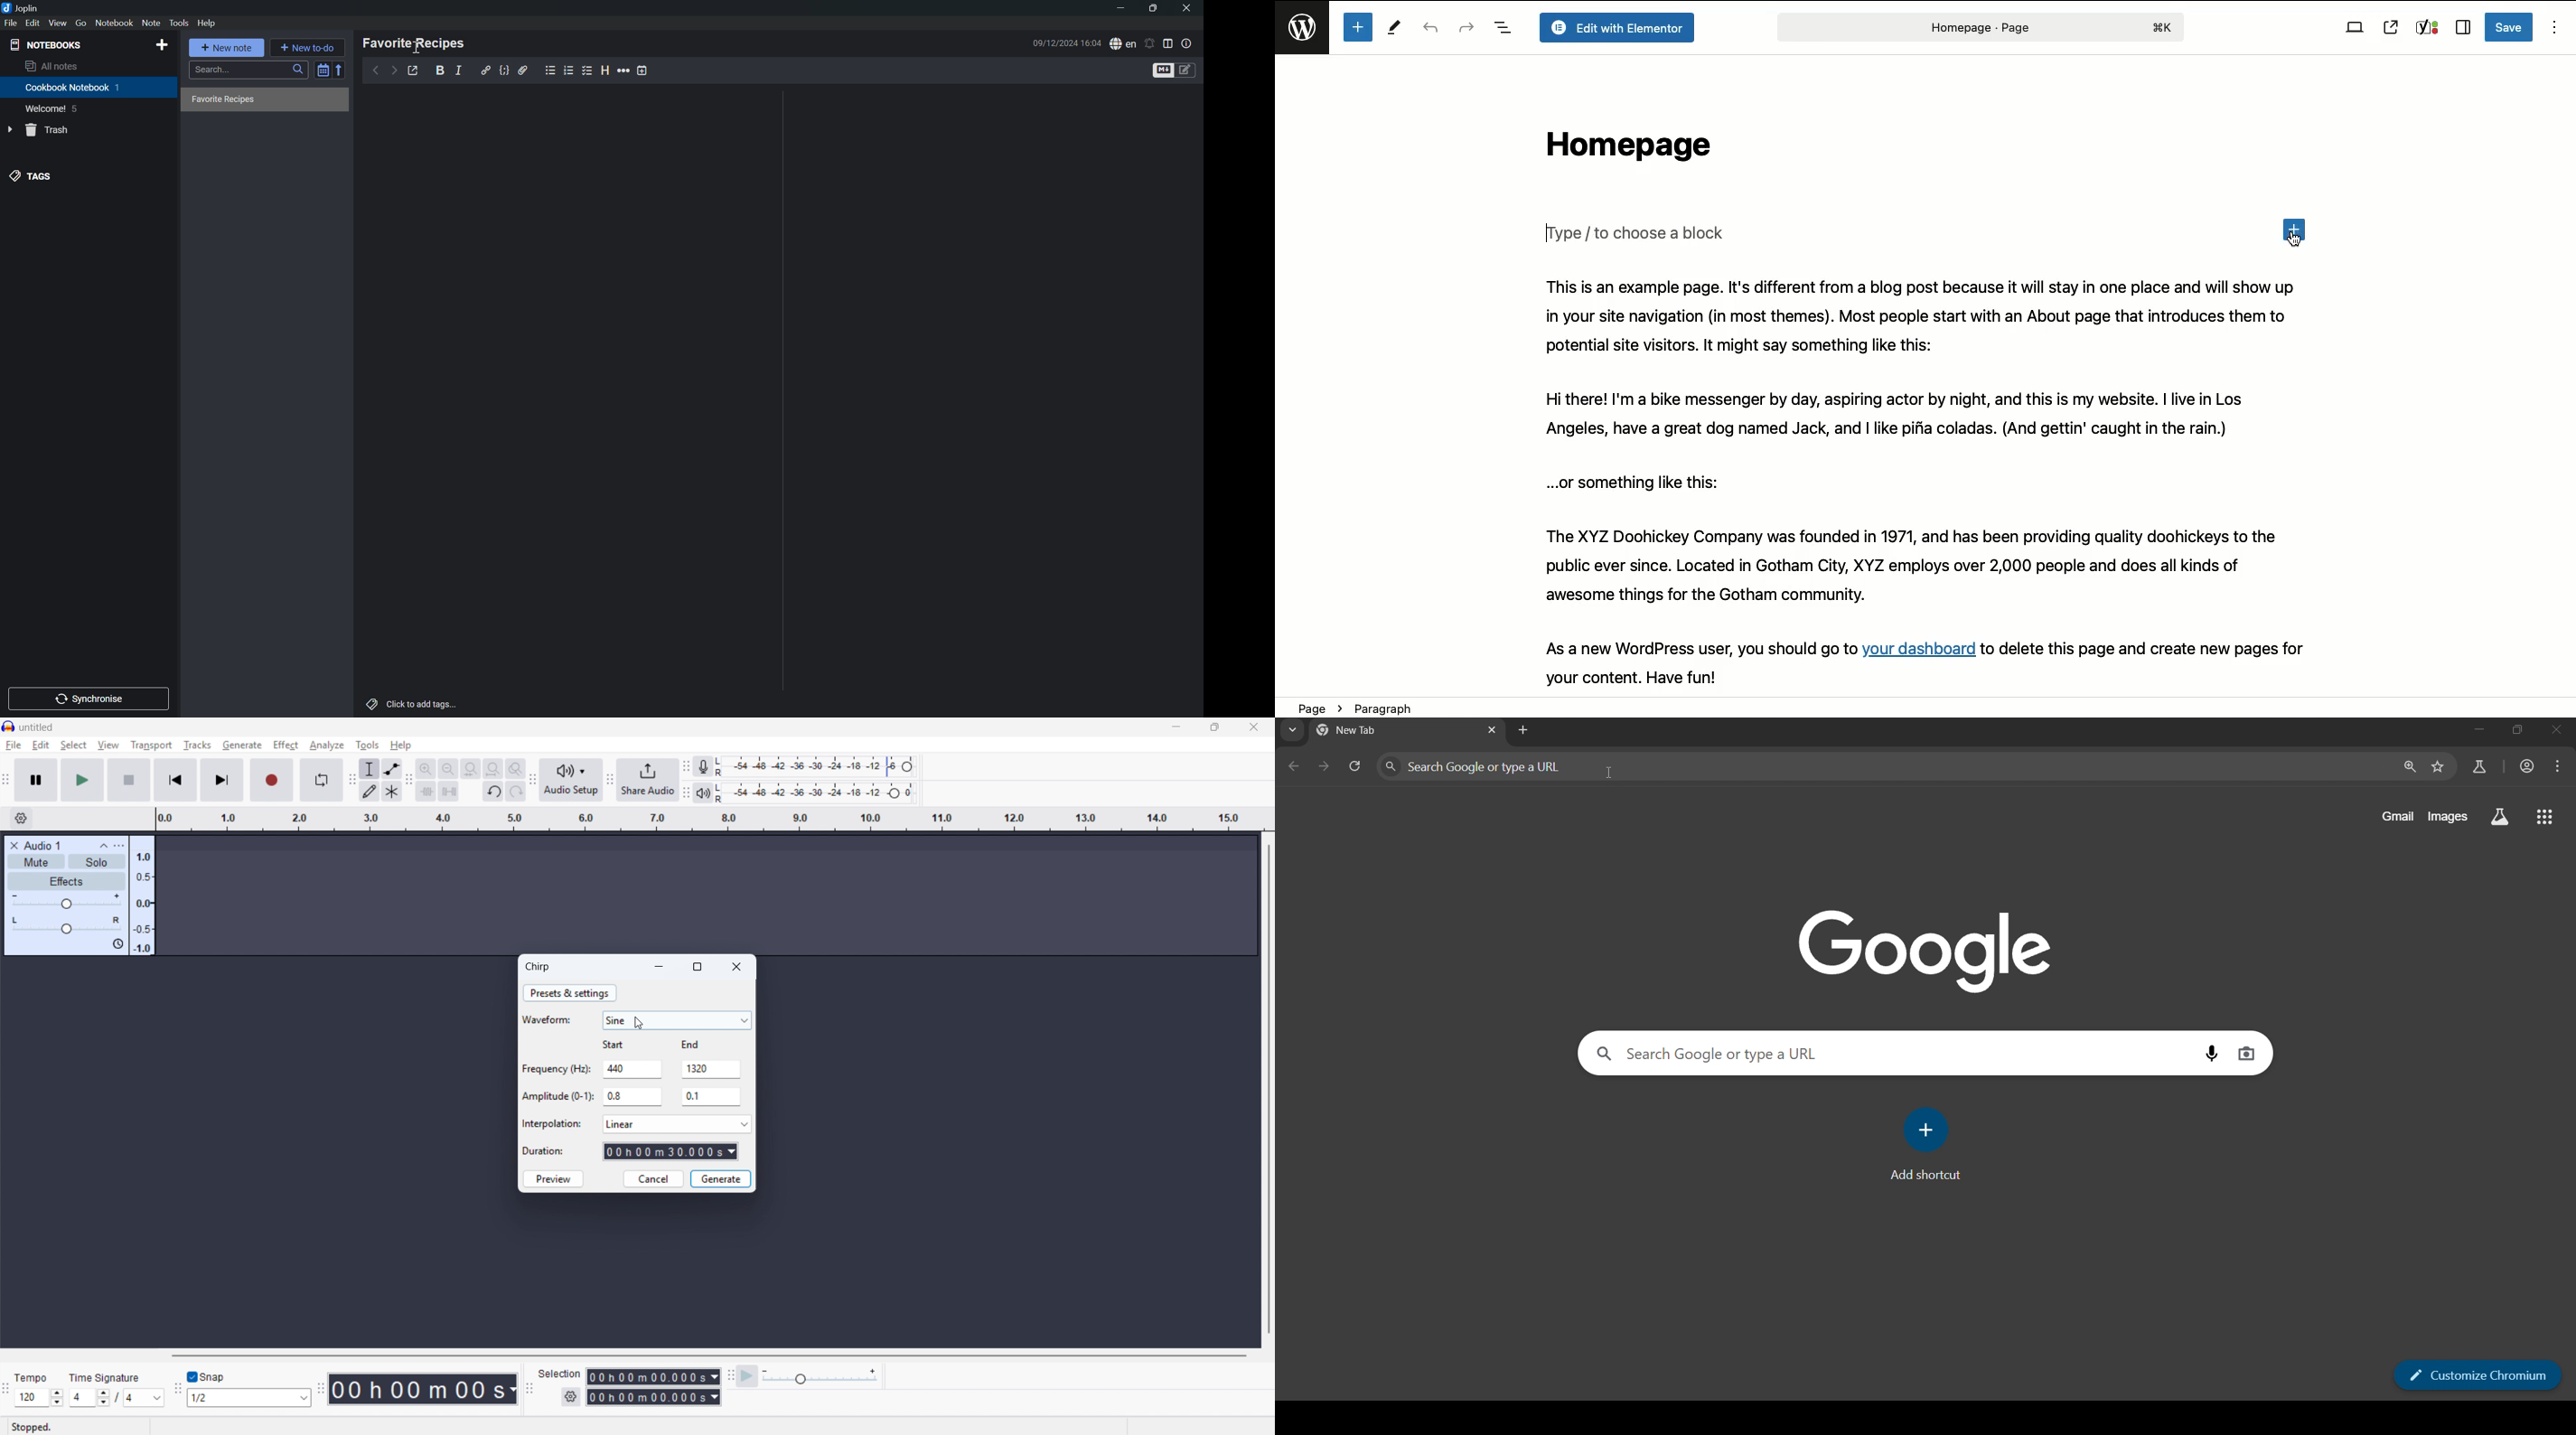 The height and width of the screenshot is (1456, 2576). What do you see at coordinates (515, 769) in the screenshot?
I see `Toggle zoom ` at bounding box center [515, 769].